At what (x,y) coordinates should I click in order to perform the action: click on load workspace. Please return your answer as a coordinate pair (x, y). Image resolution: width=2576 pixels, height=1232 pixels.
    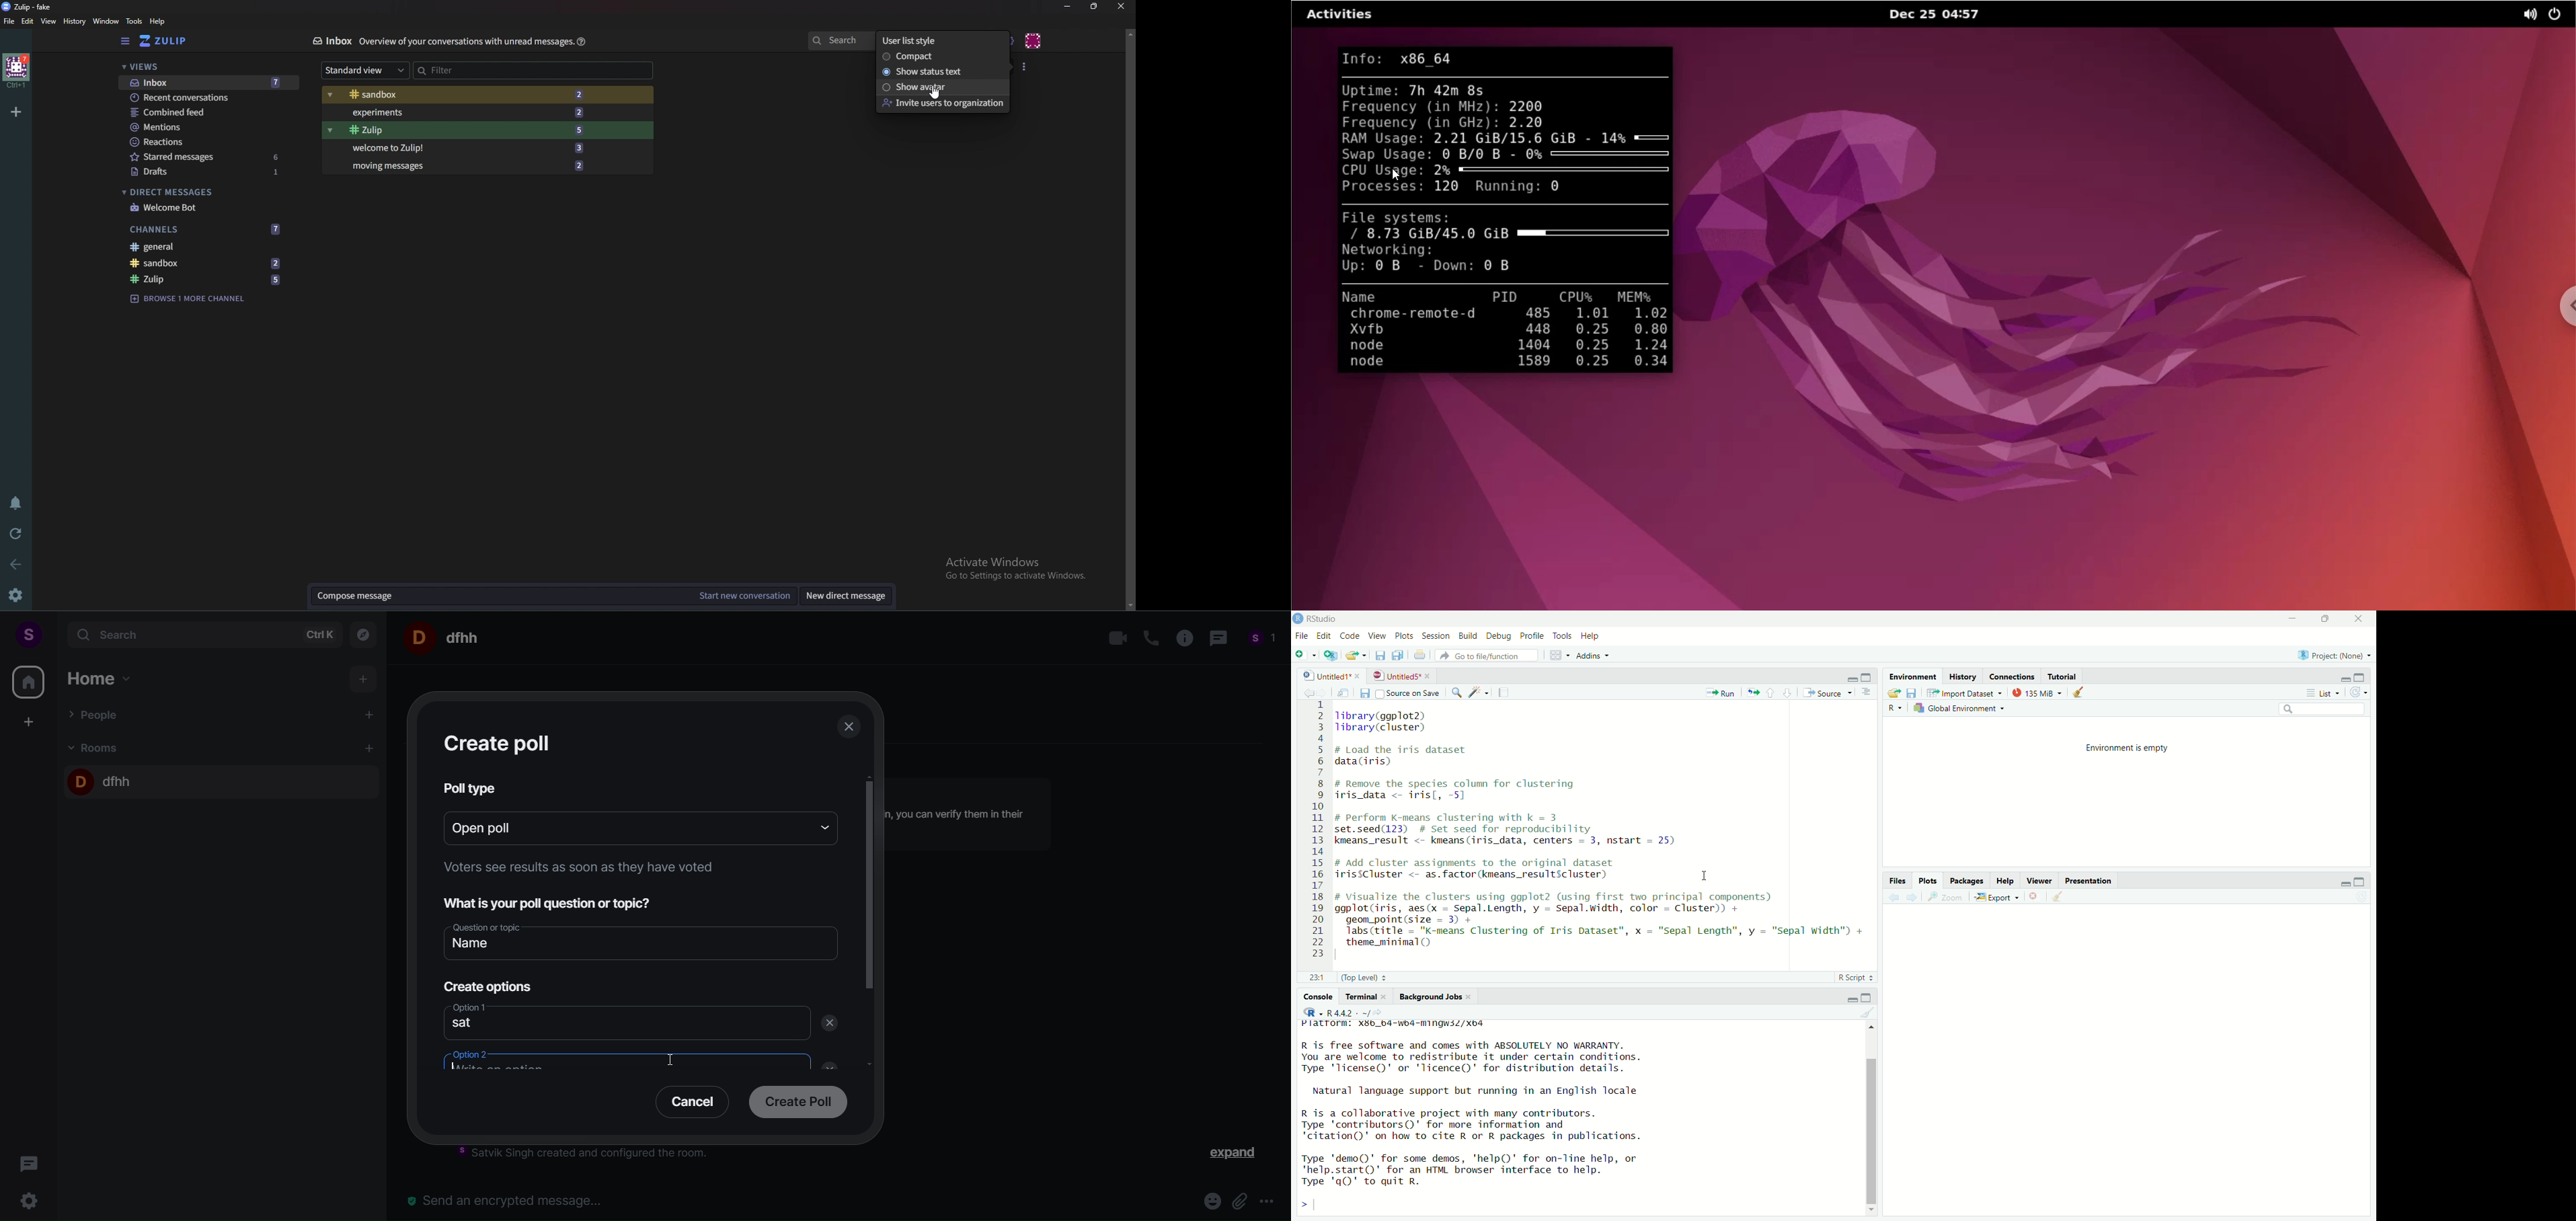
    Looking at the image, I should click on (1890, 691).